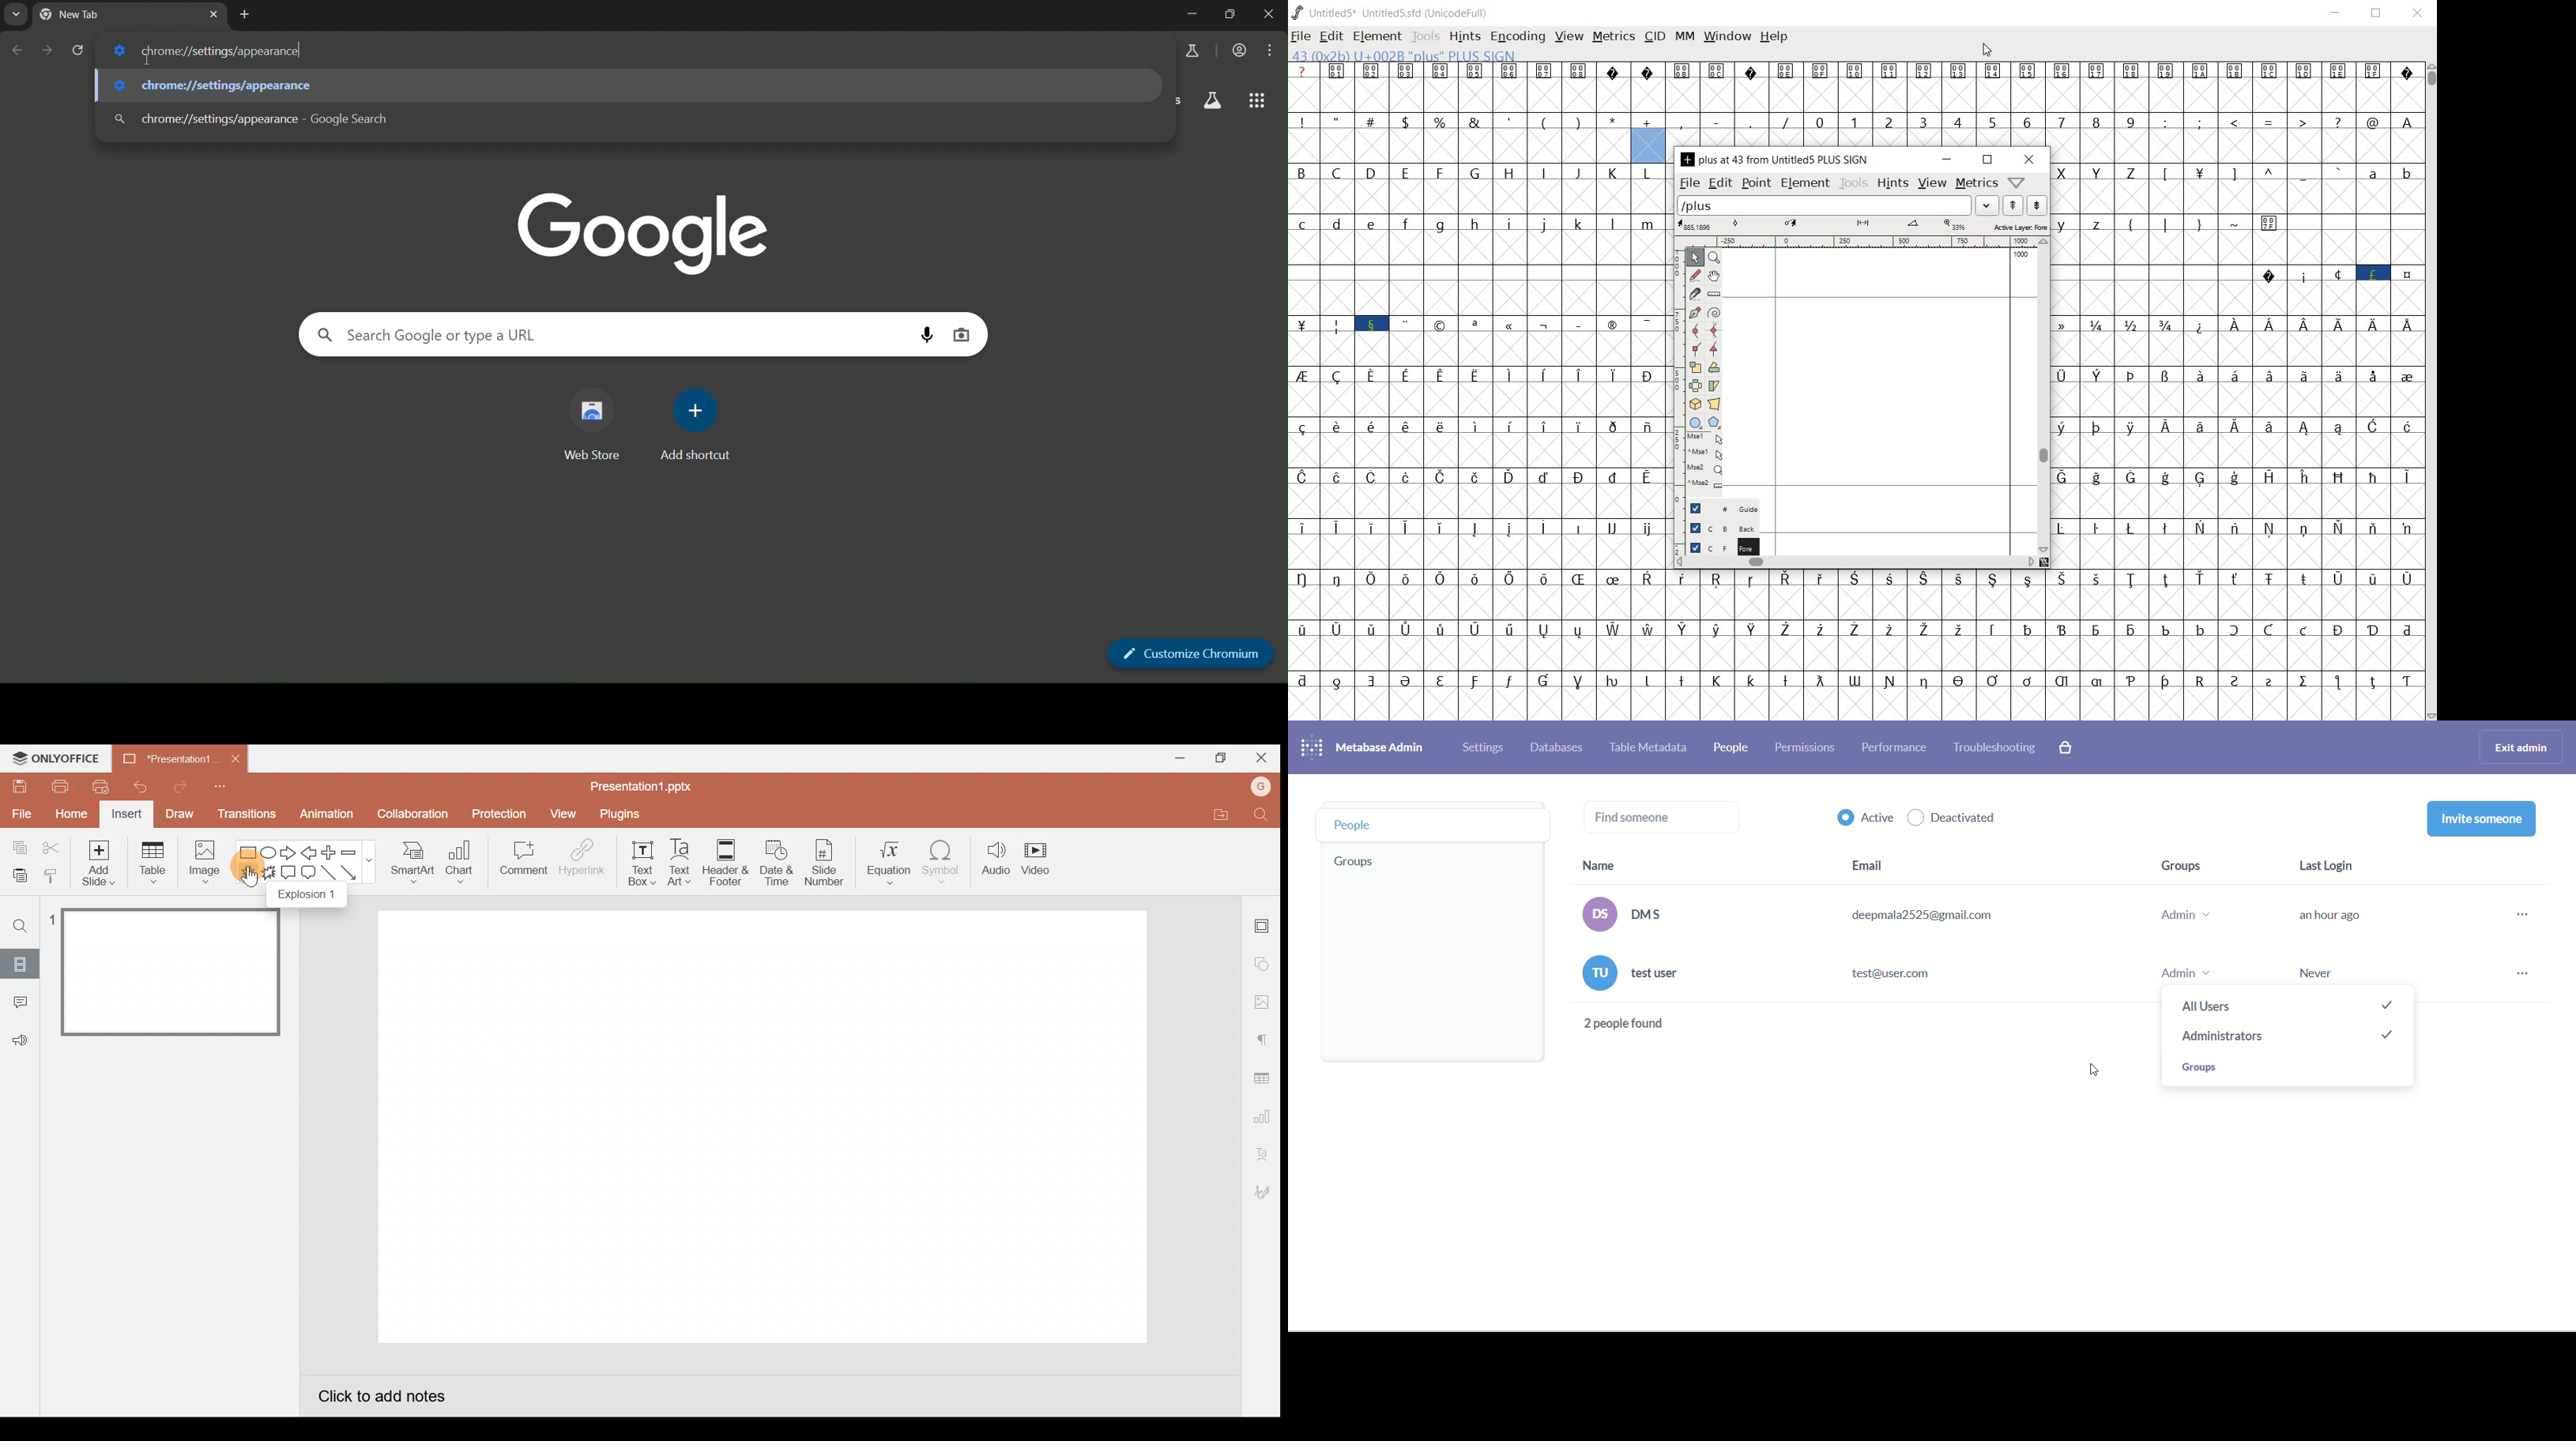 The image size is (2576, 1456). I want to click on | M
i, so click(1303, 343).